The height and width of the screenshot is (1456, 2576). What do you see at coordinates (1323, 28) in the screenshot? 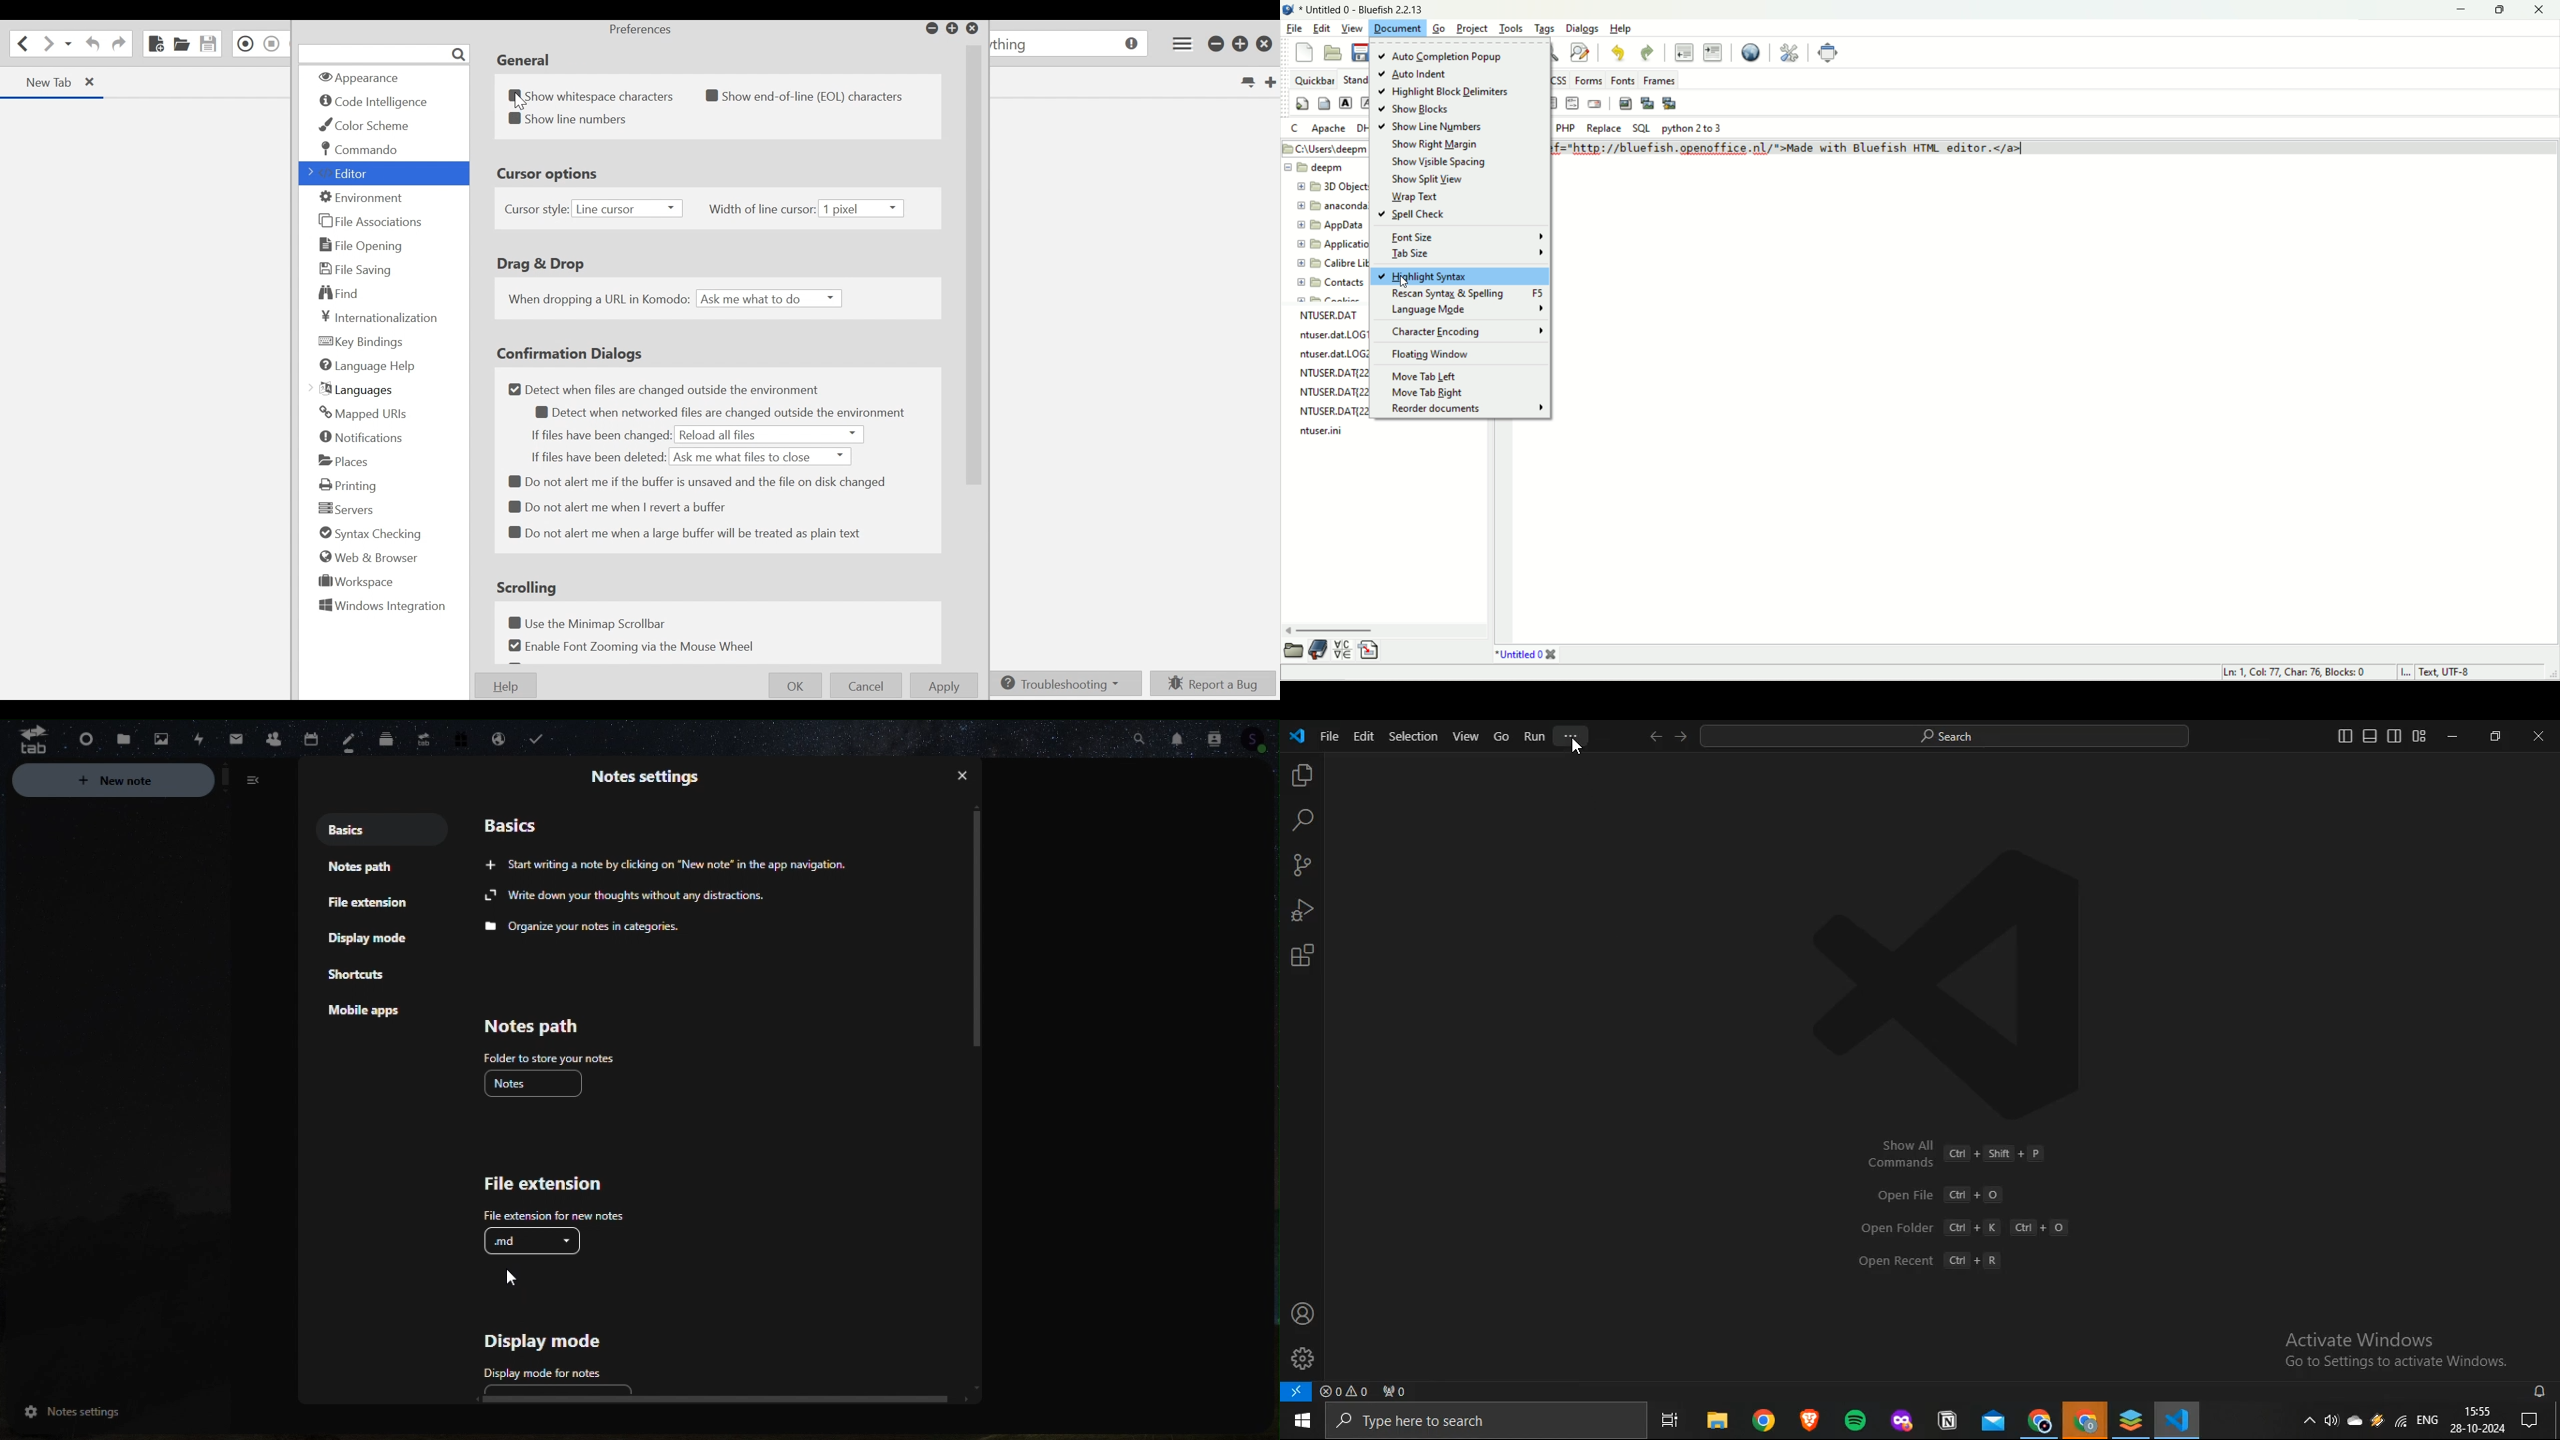
I see `edit` at bounding box center [1323, 28].